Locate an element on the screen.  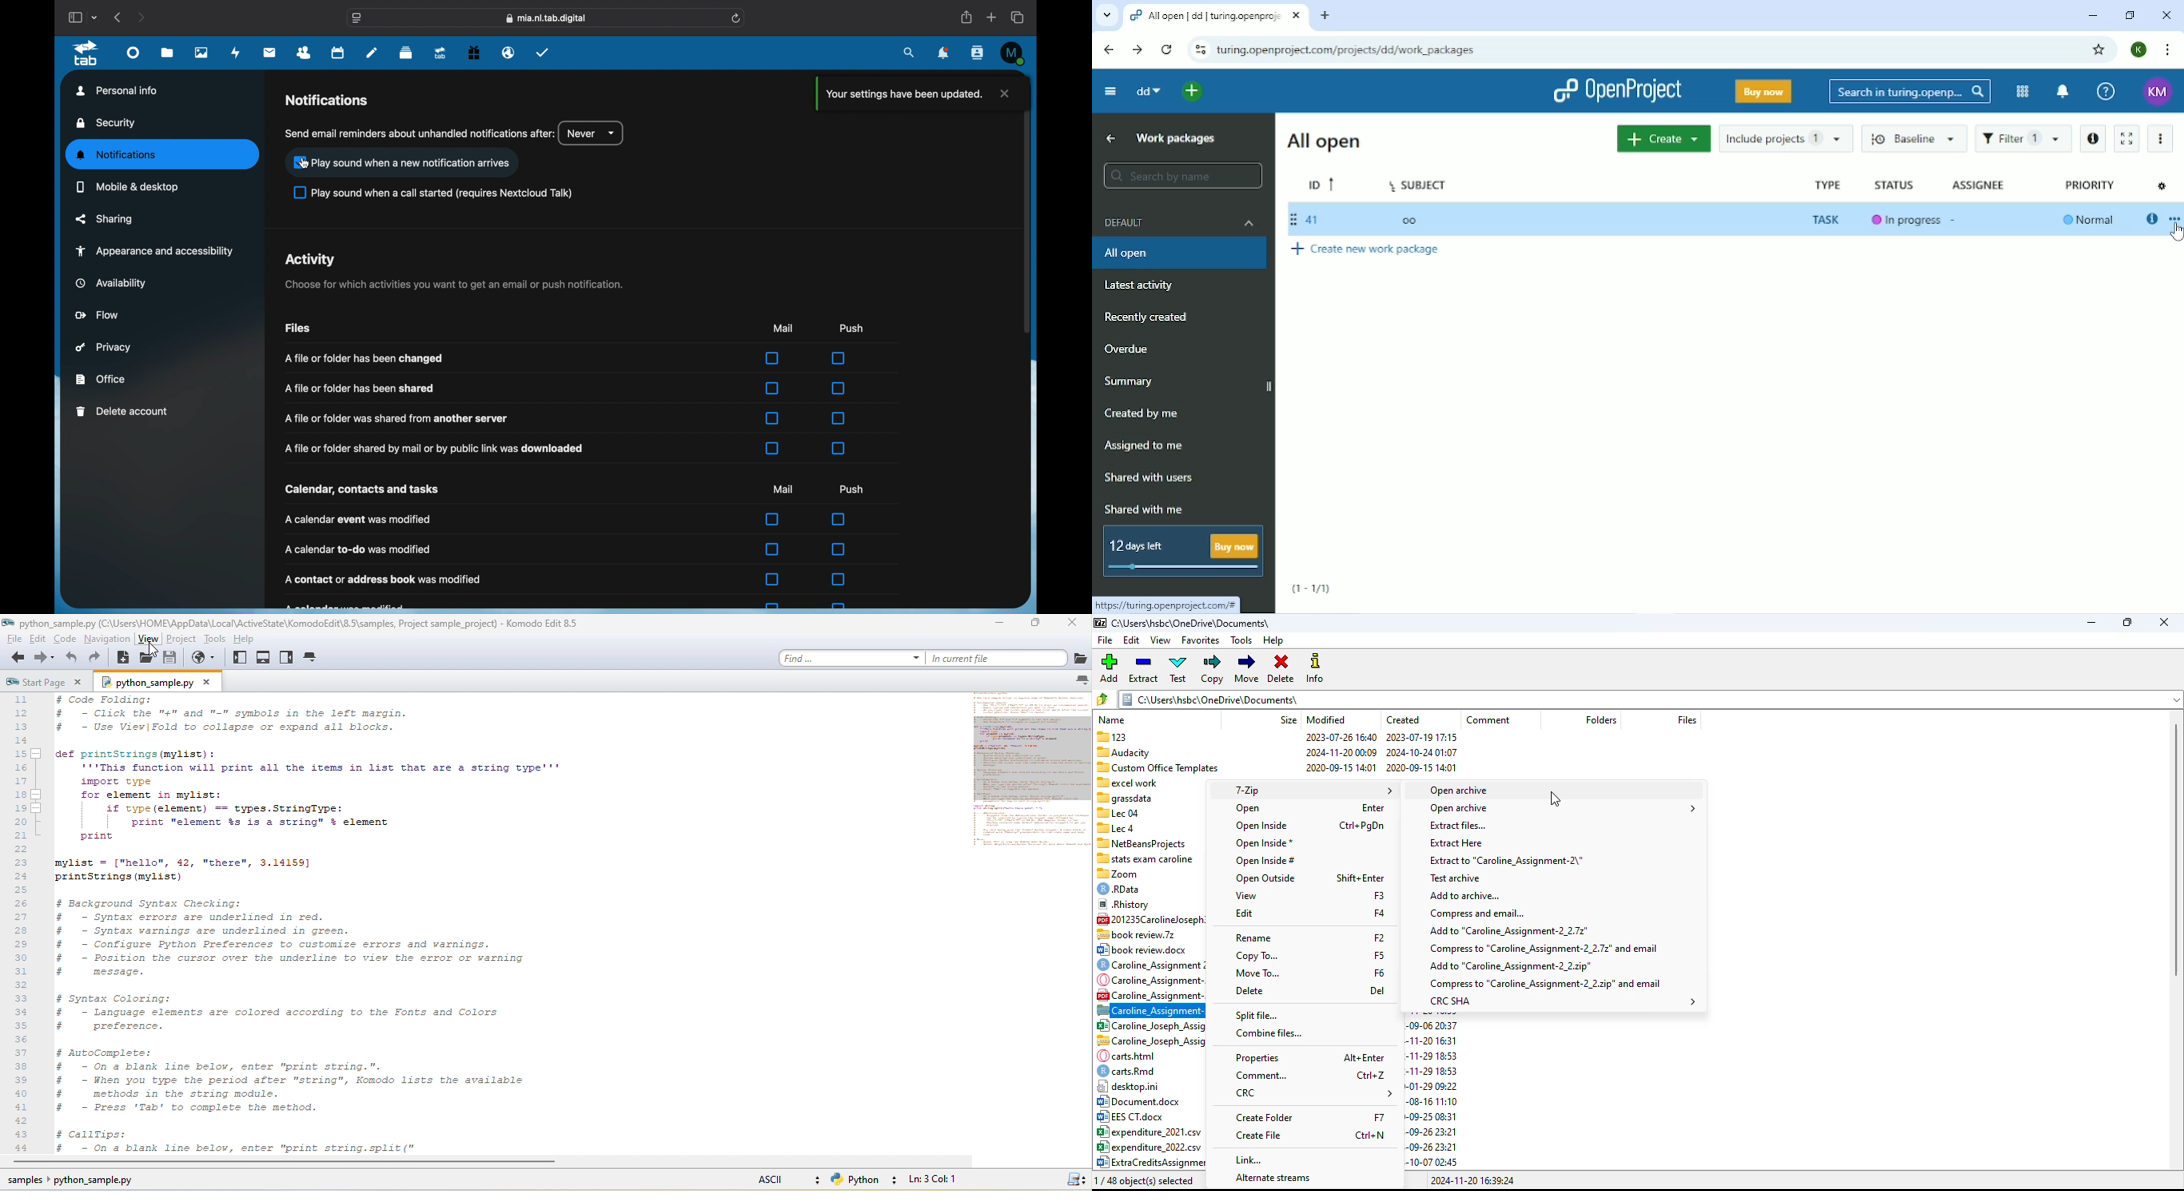
Site is located at coordinates (1348, 50).